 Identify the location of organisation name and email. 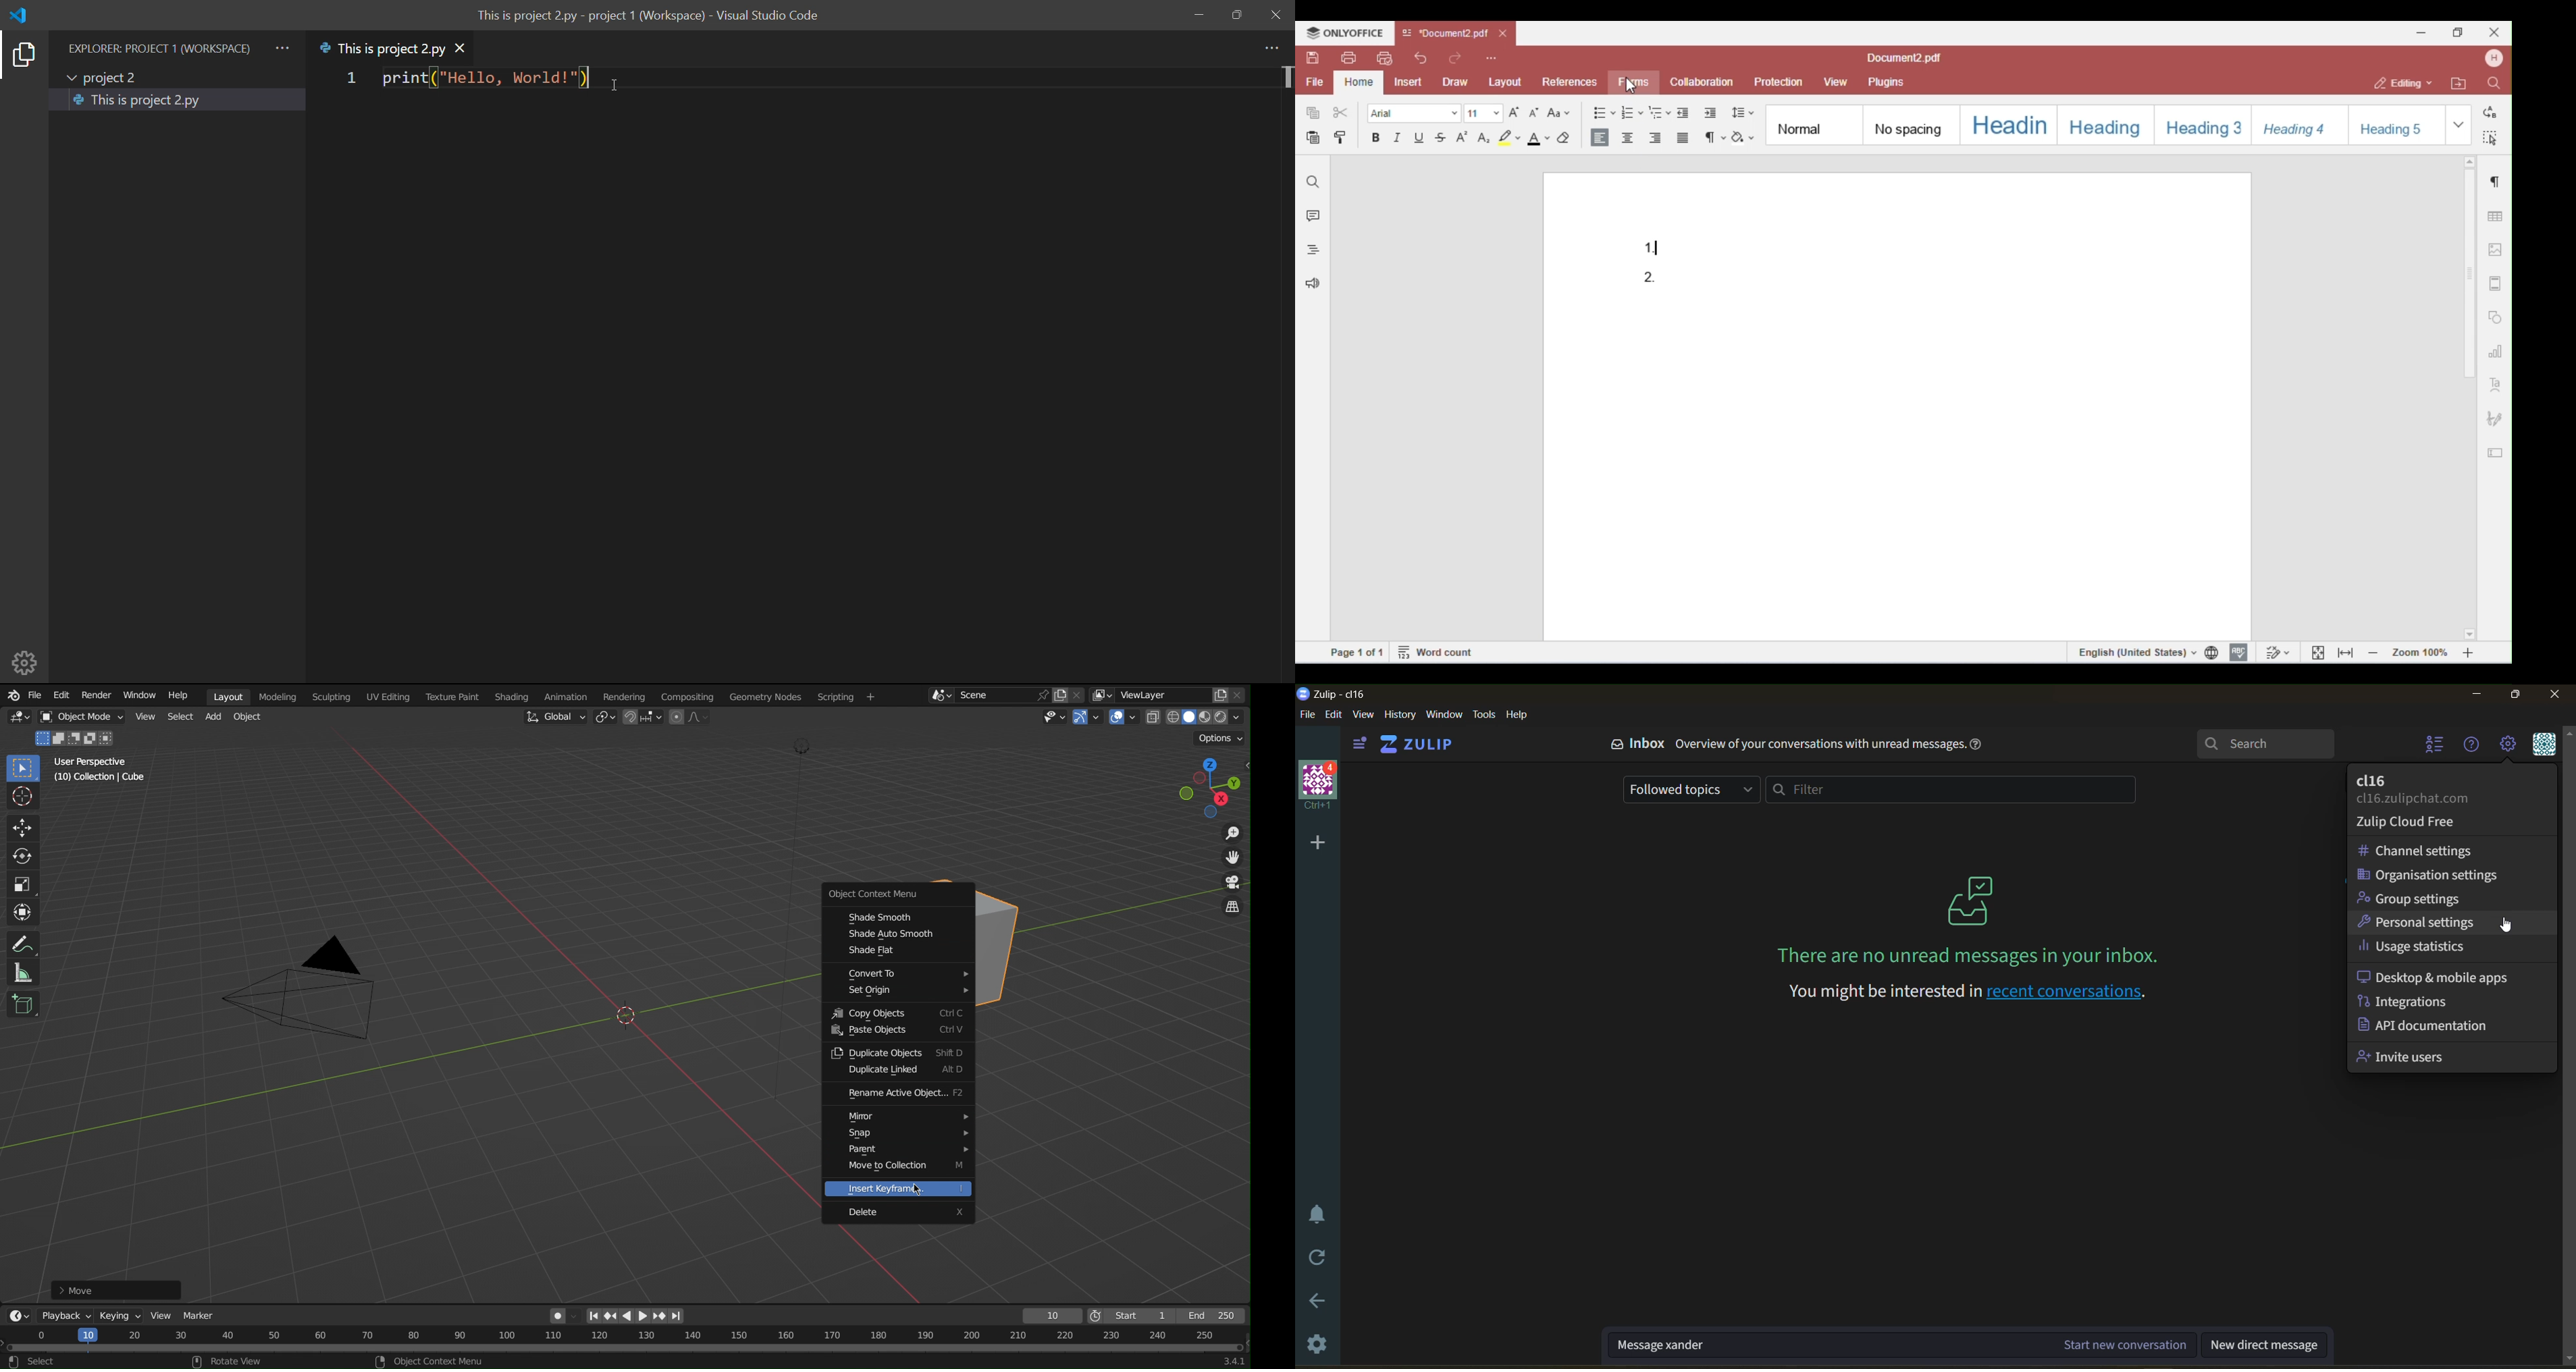
(2426, 790).